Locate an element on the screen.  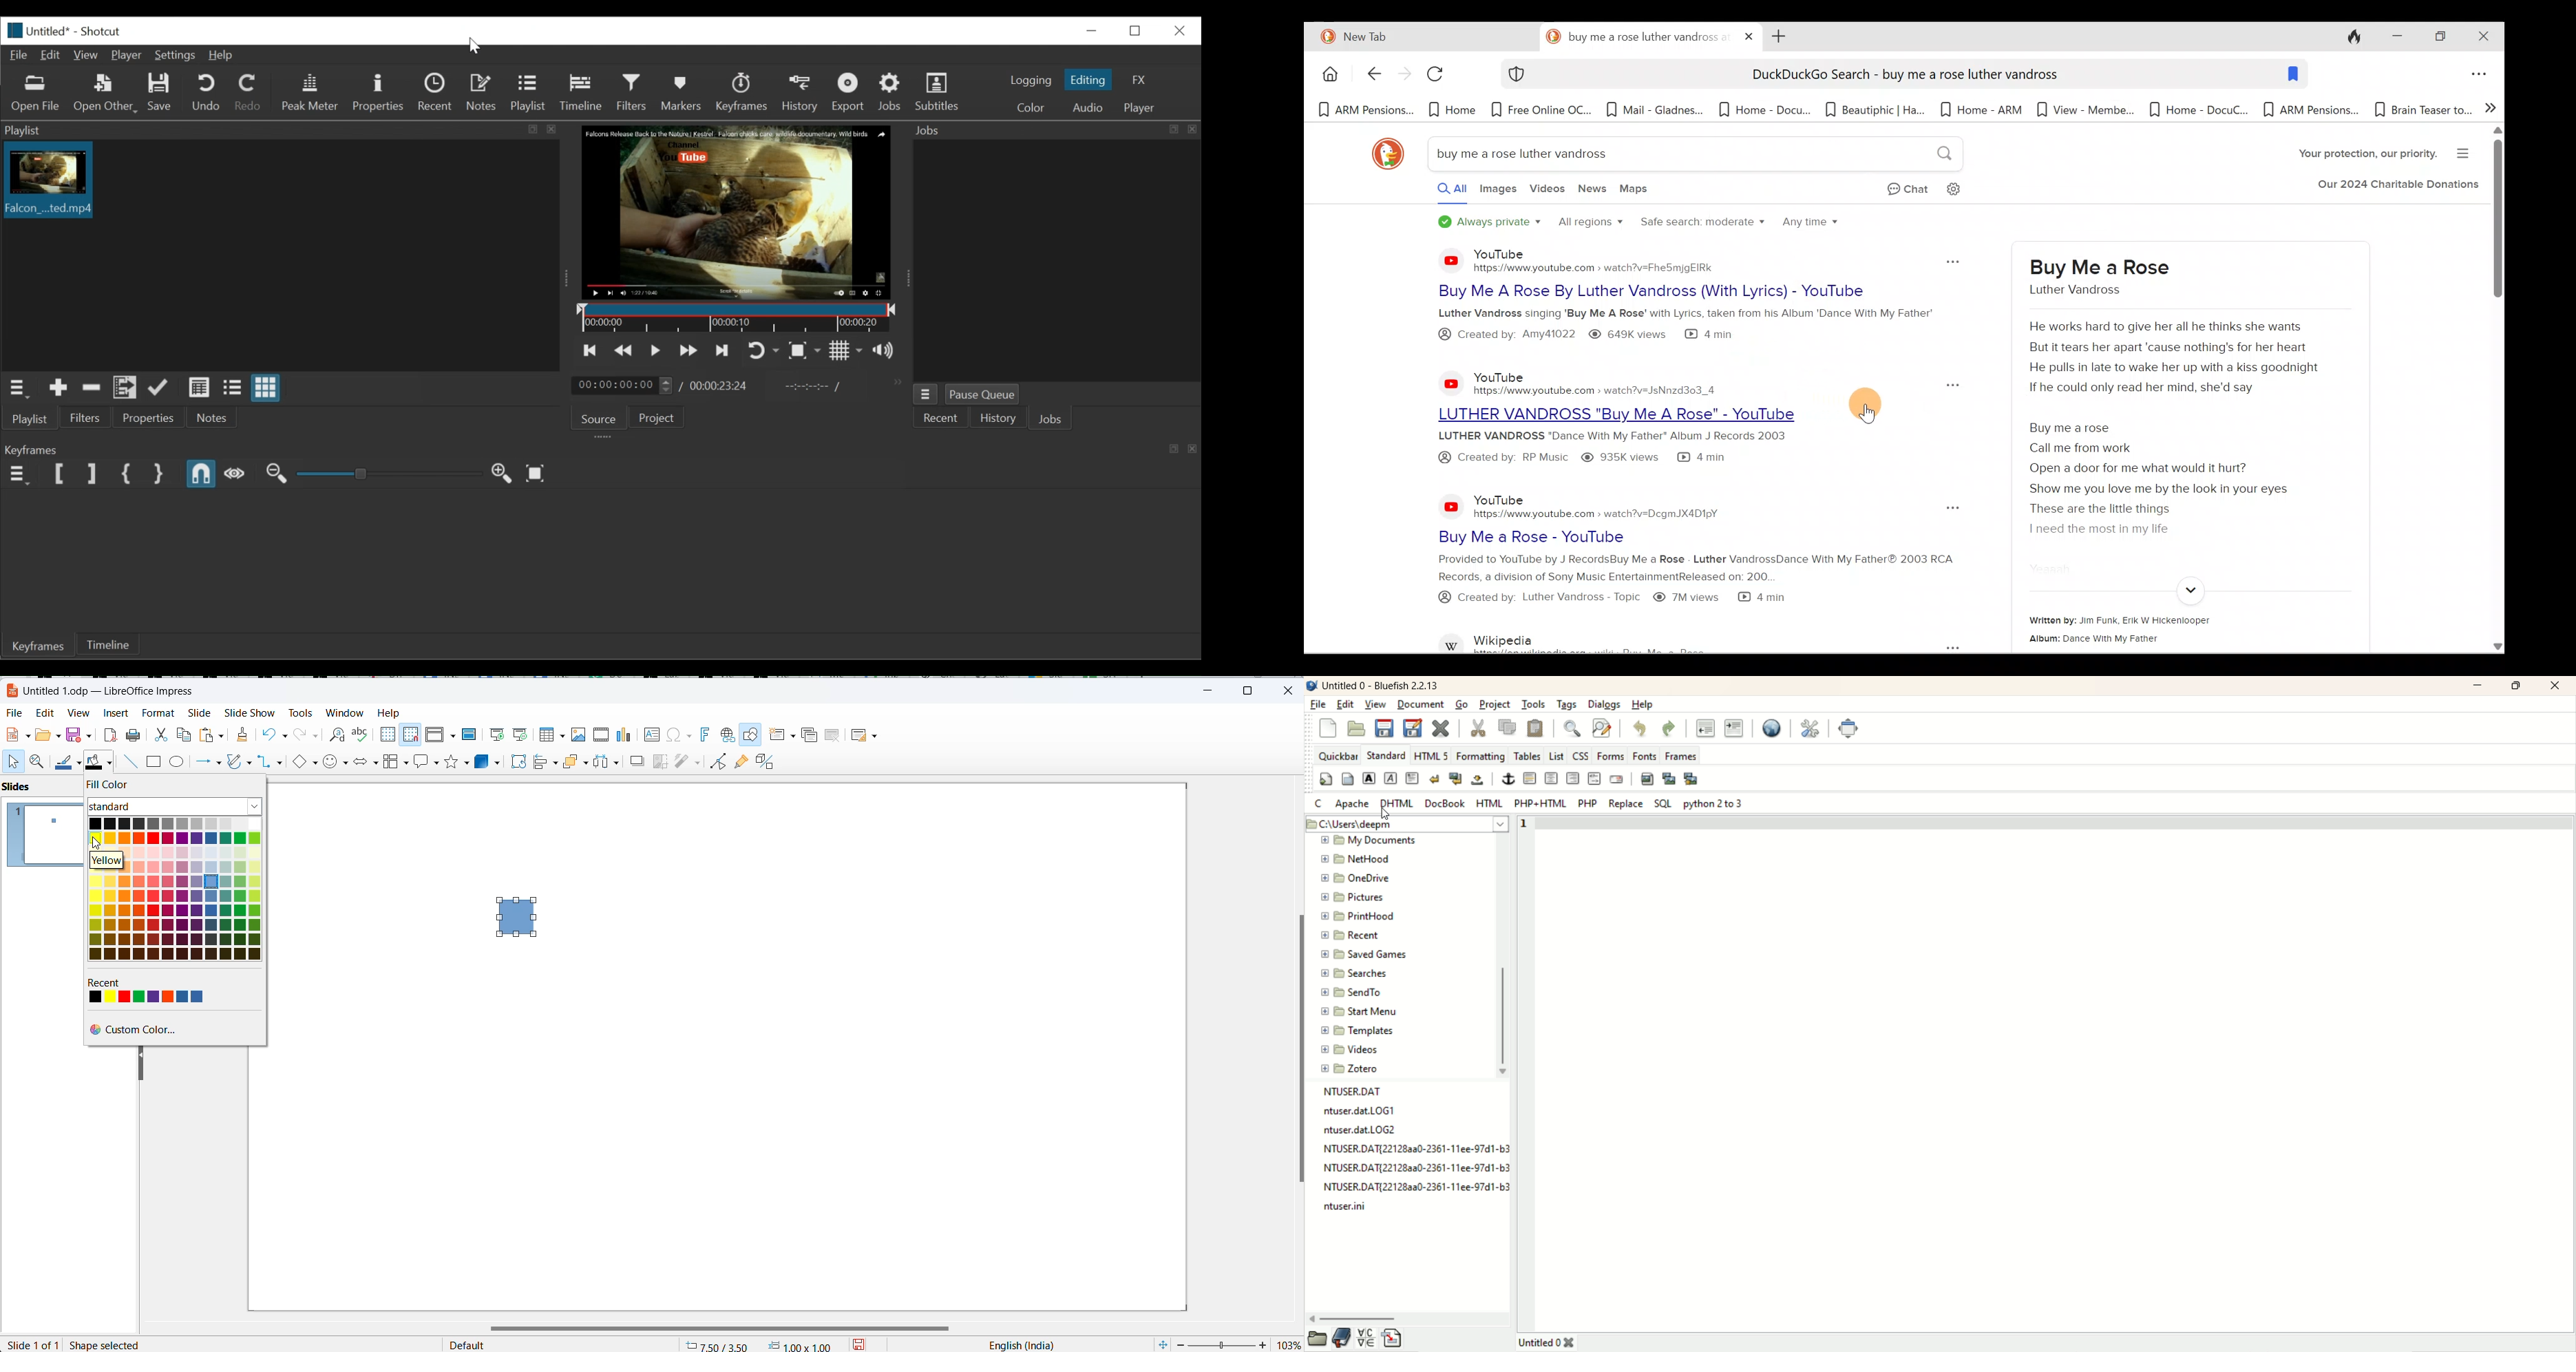
callout shapes is located at coordinates (427, 761).